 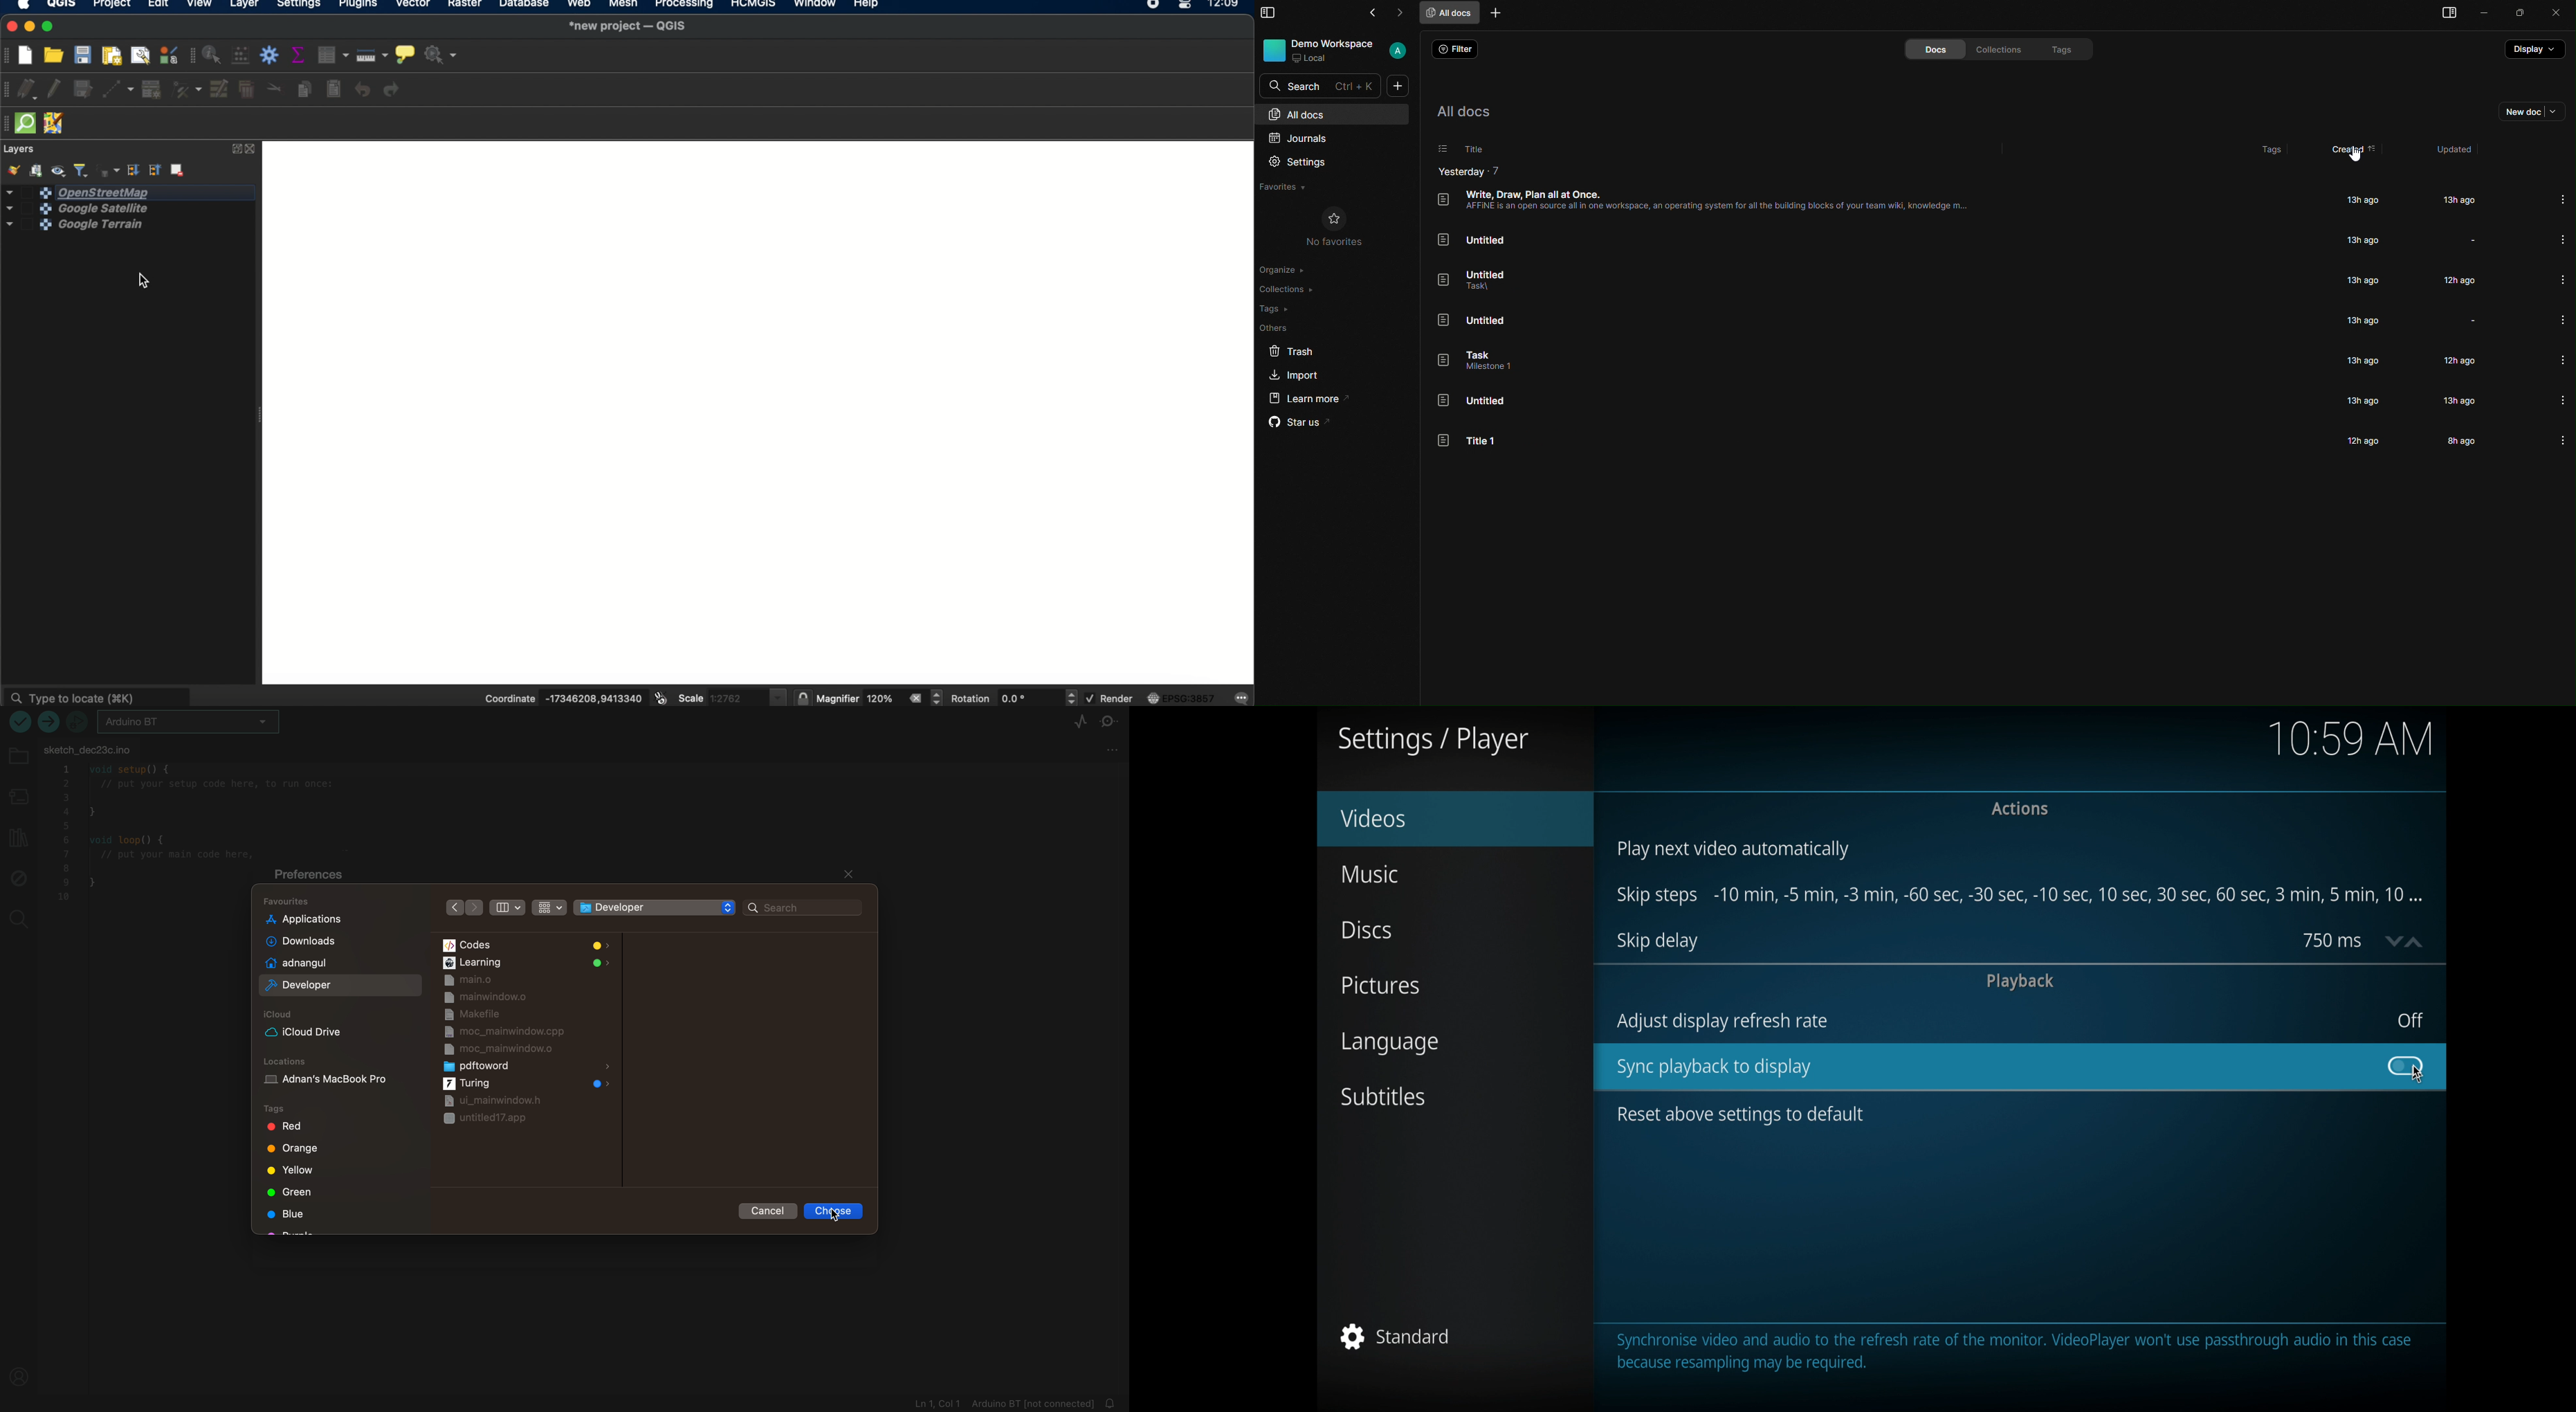 What do you see at coordinates (485, 1014) in the screenshot?
I see `makefile` at bounding box center [485, 1014].